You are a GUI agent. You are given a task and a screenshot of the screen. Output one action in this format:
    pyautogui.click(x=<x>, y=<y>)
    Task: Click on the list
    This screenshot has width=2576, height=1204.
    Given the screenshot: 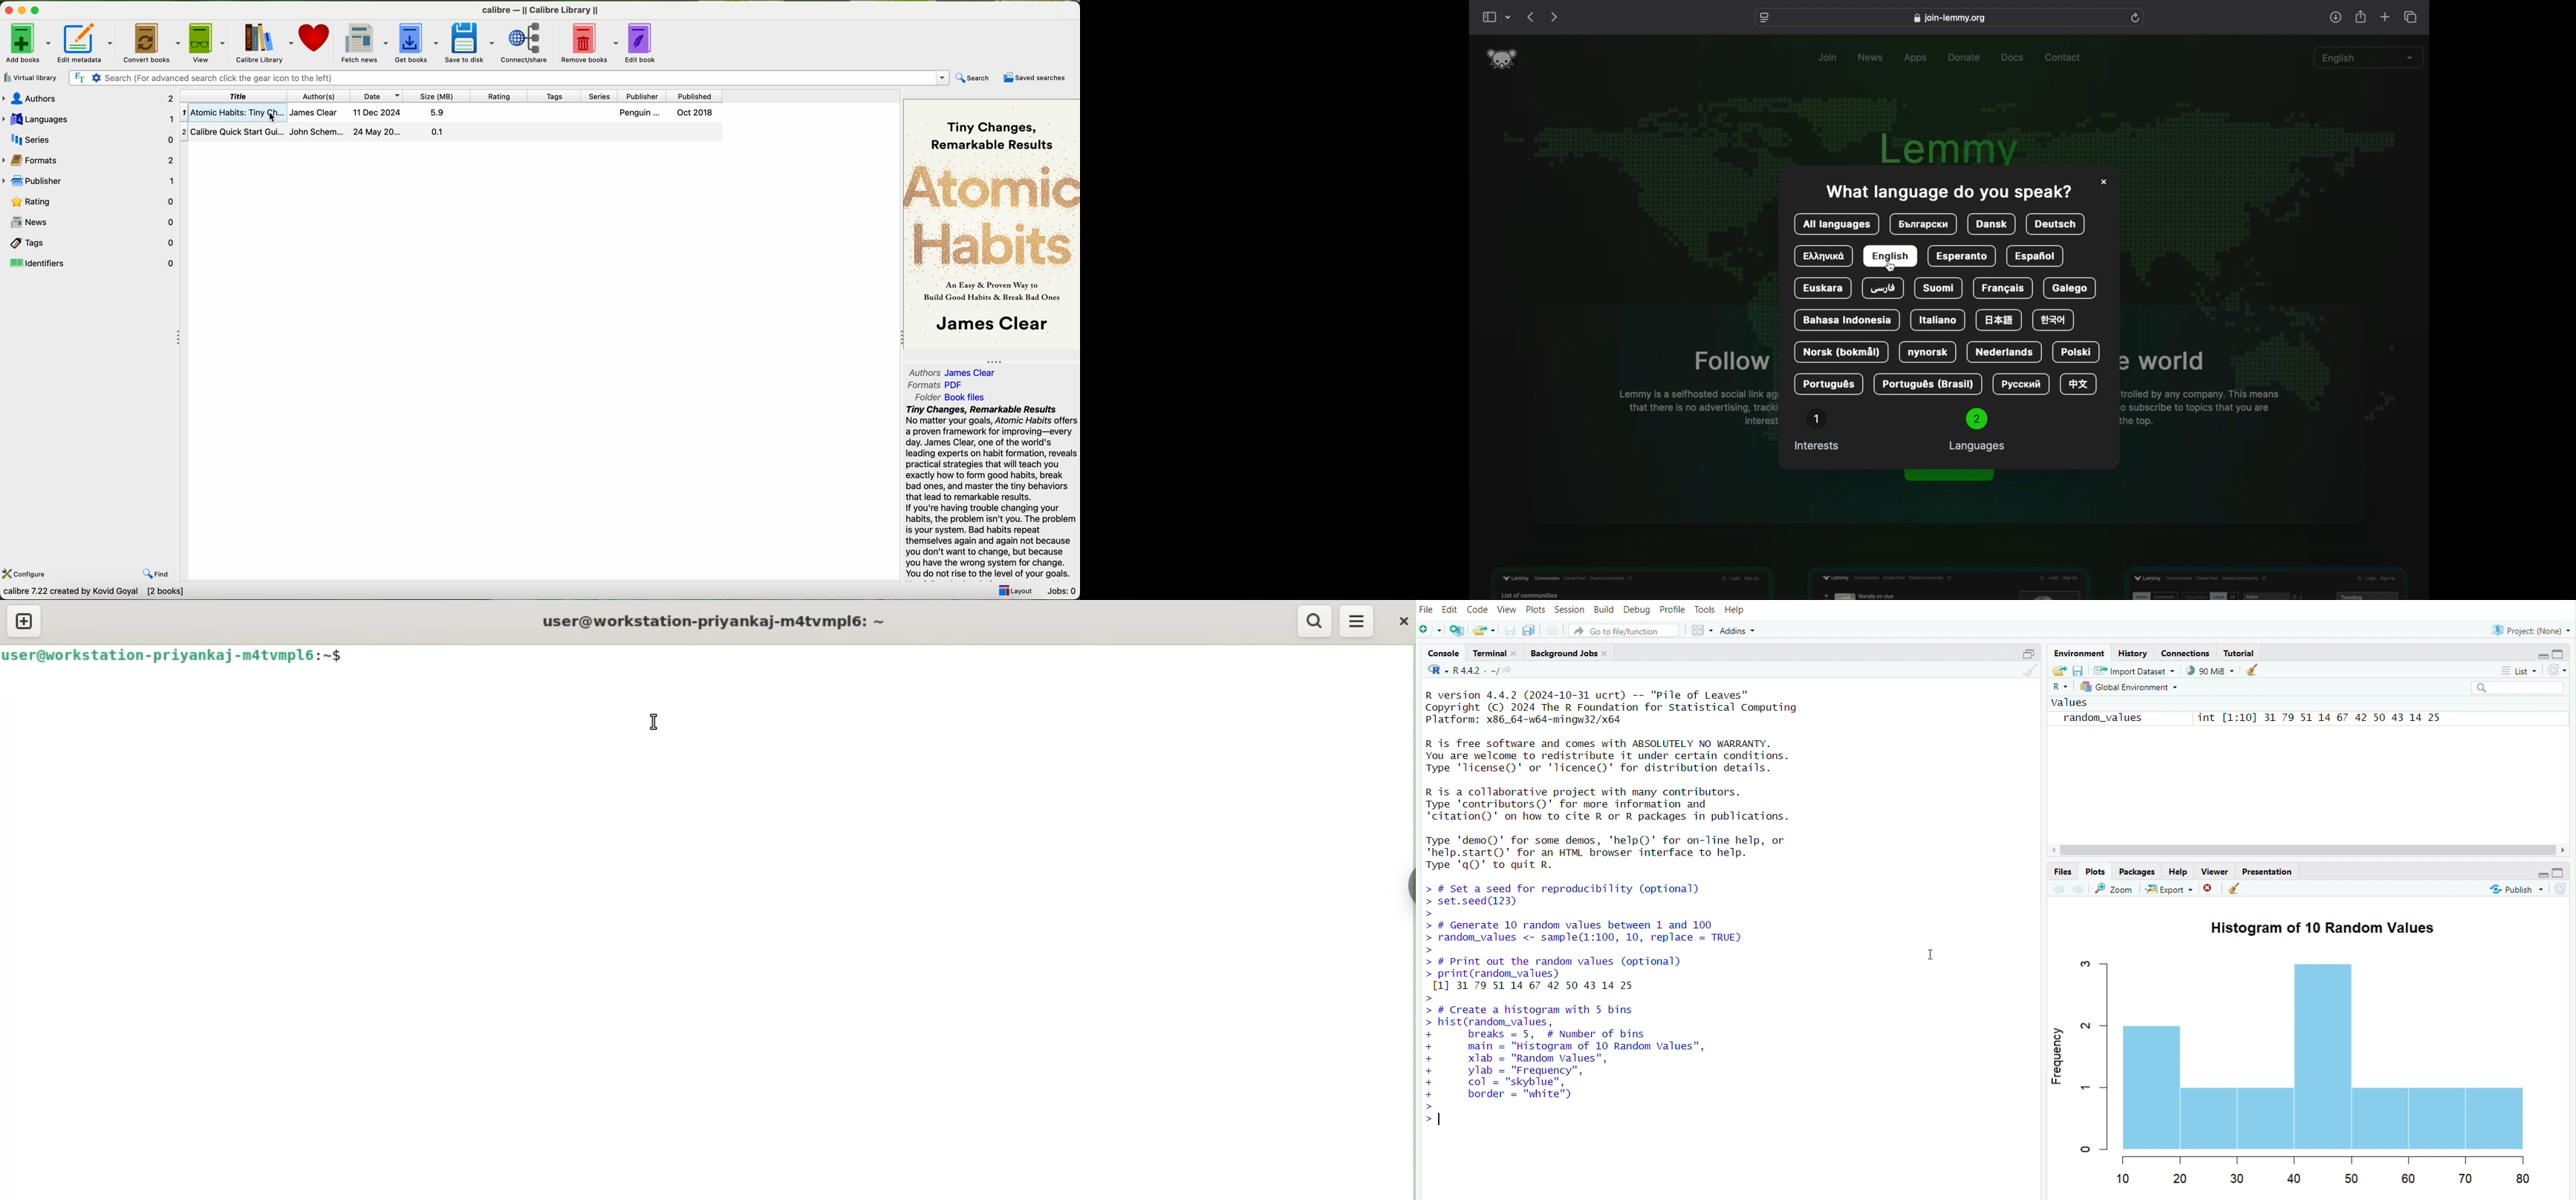 What is the action you would take?
    pyautogui.click(x=2521, y=671)
    